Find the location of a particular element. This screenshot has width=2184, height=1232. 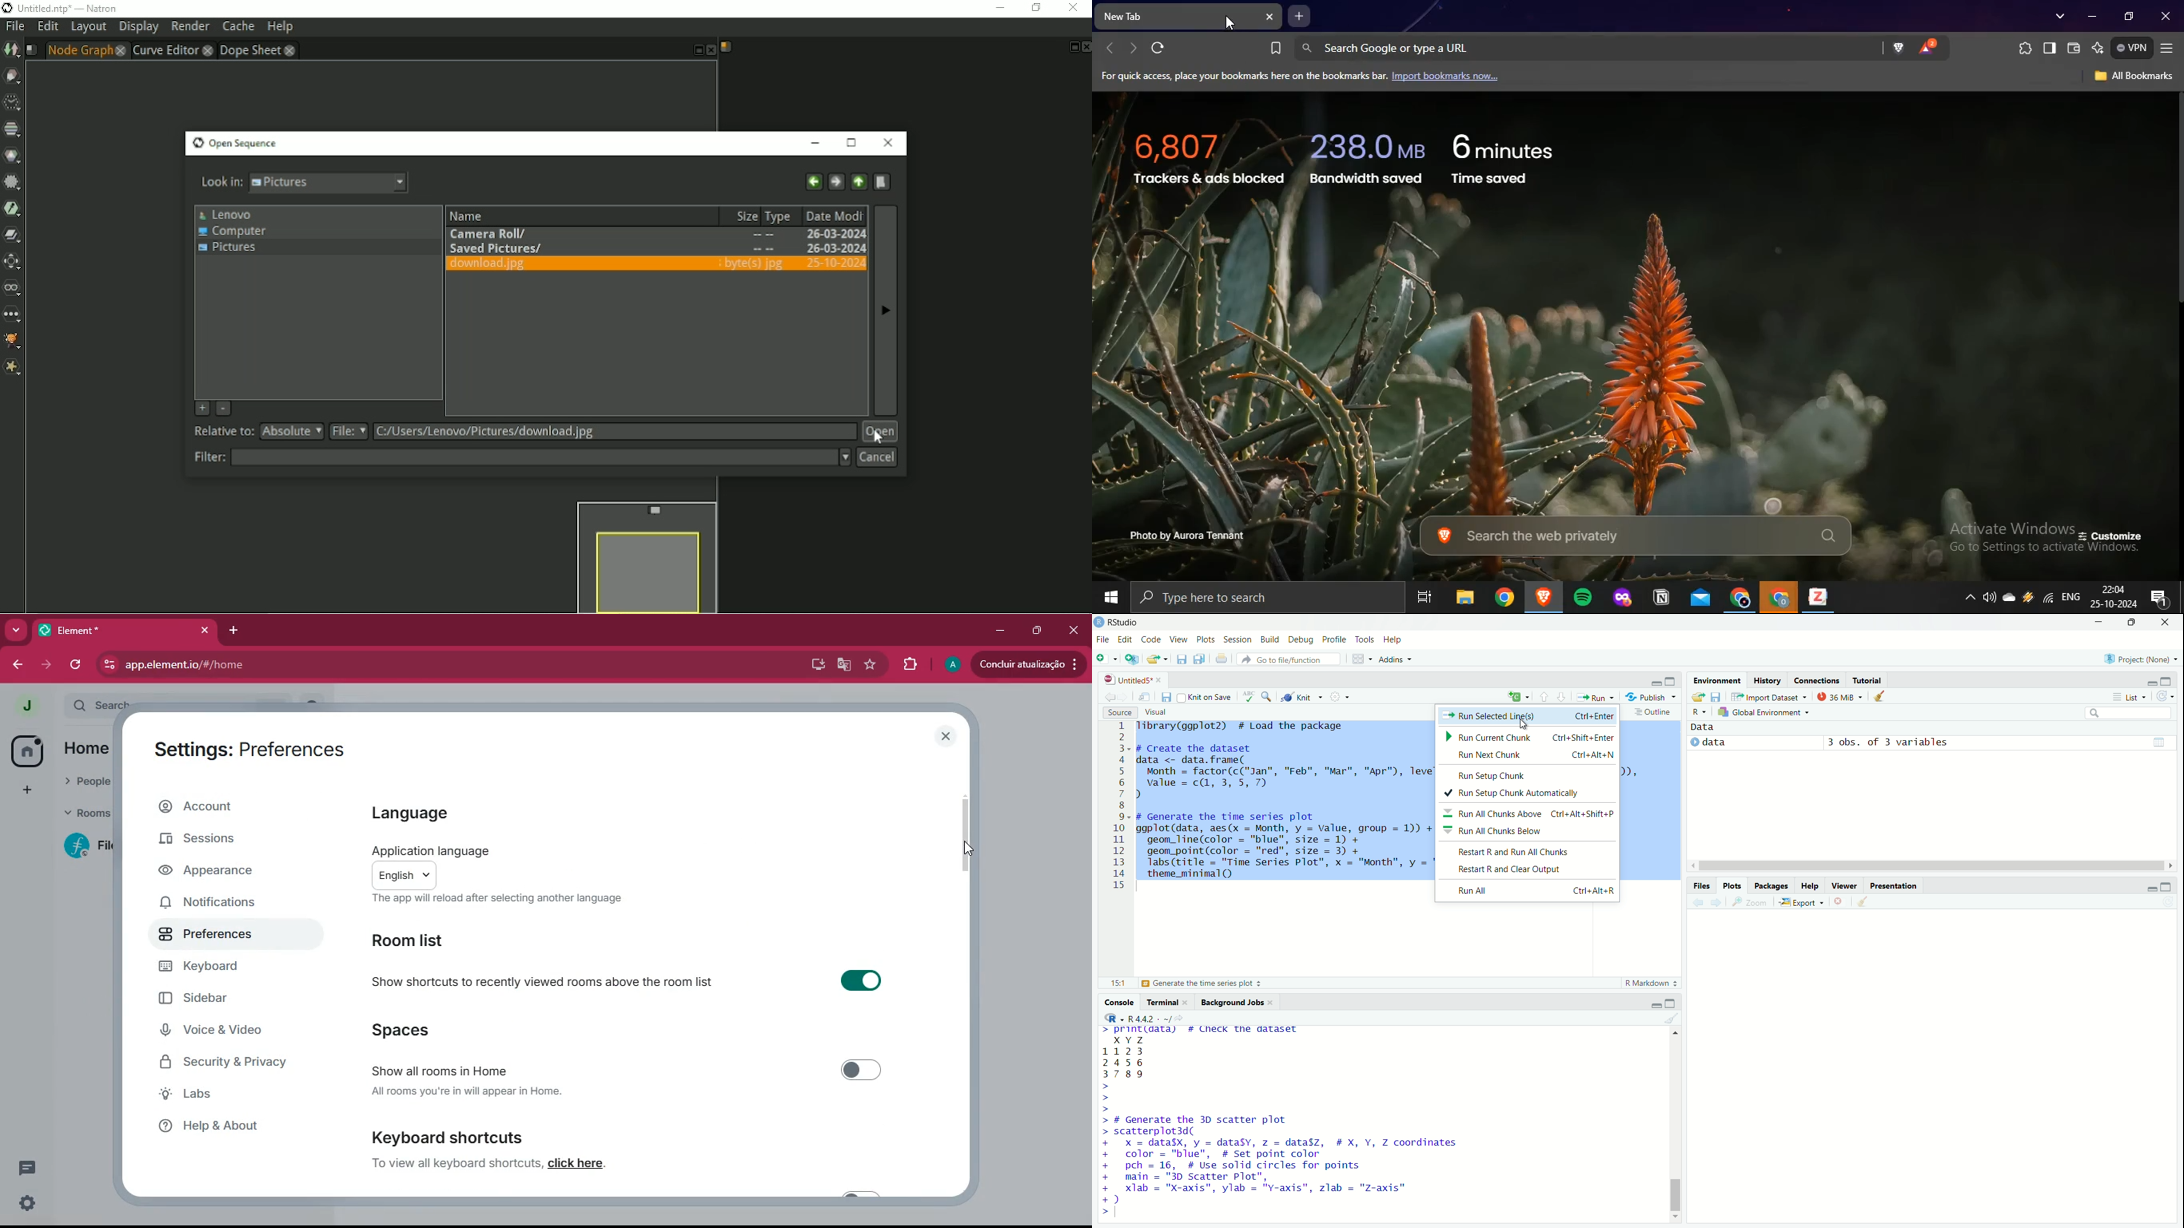

code to generate the 3d scatter plot is located at coordinates (1286, 1160).